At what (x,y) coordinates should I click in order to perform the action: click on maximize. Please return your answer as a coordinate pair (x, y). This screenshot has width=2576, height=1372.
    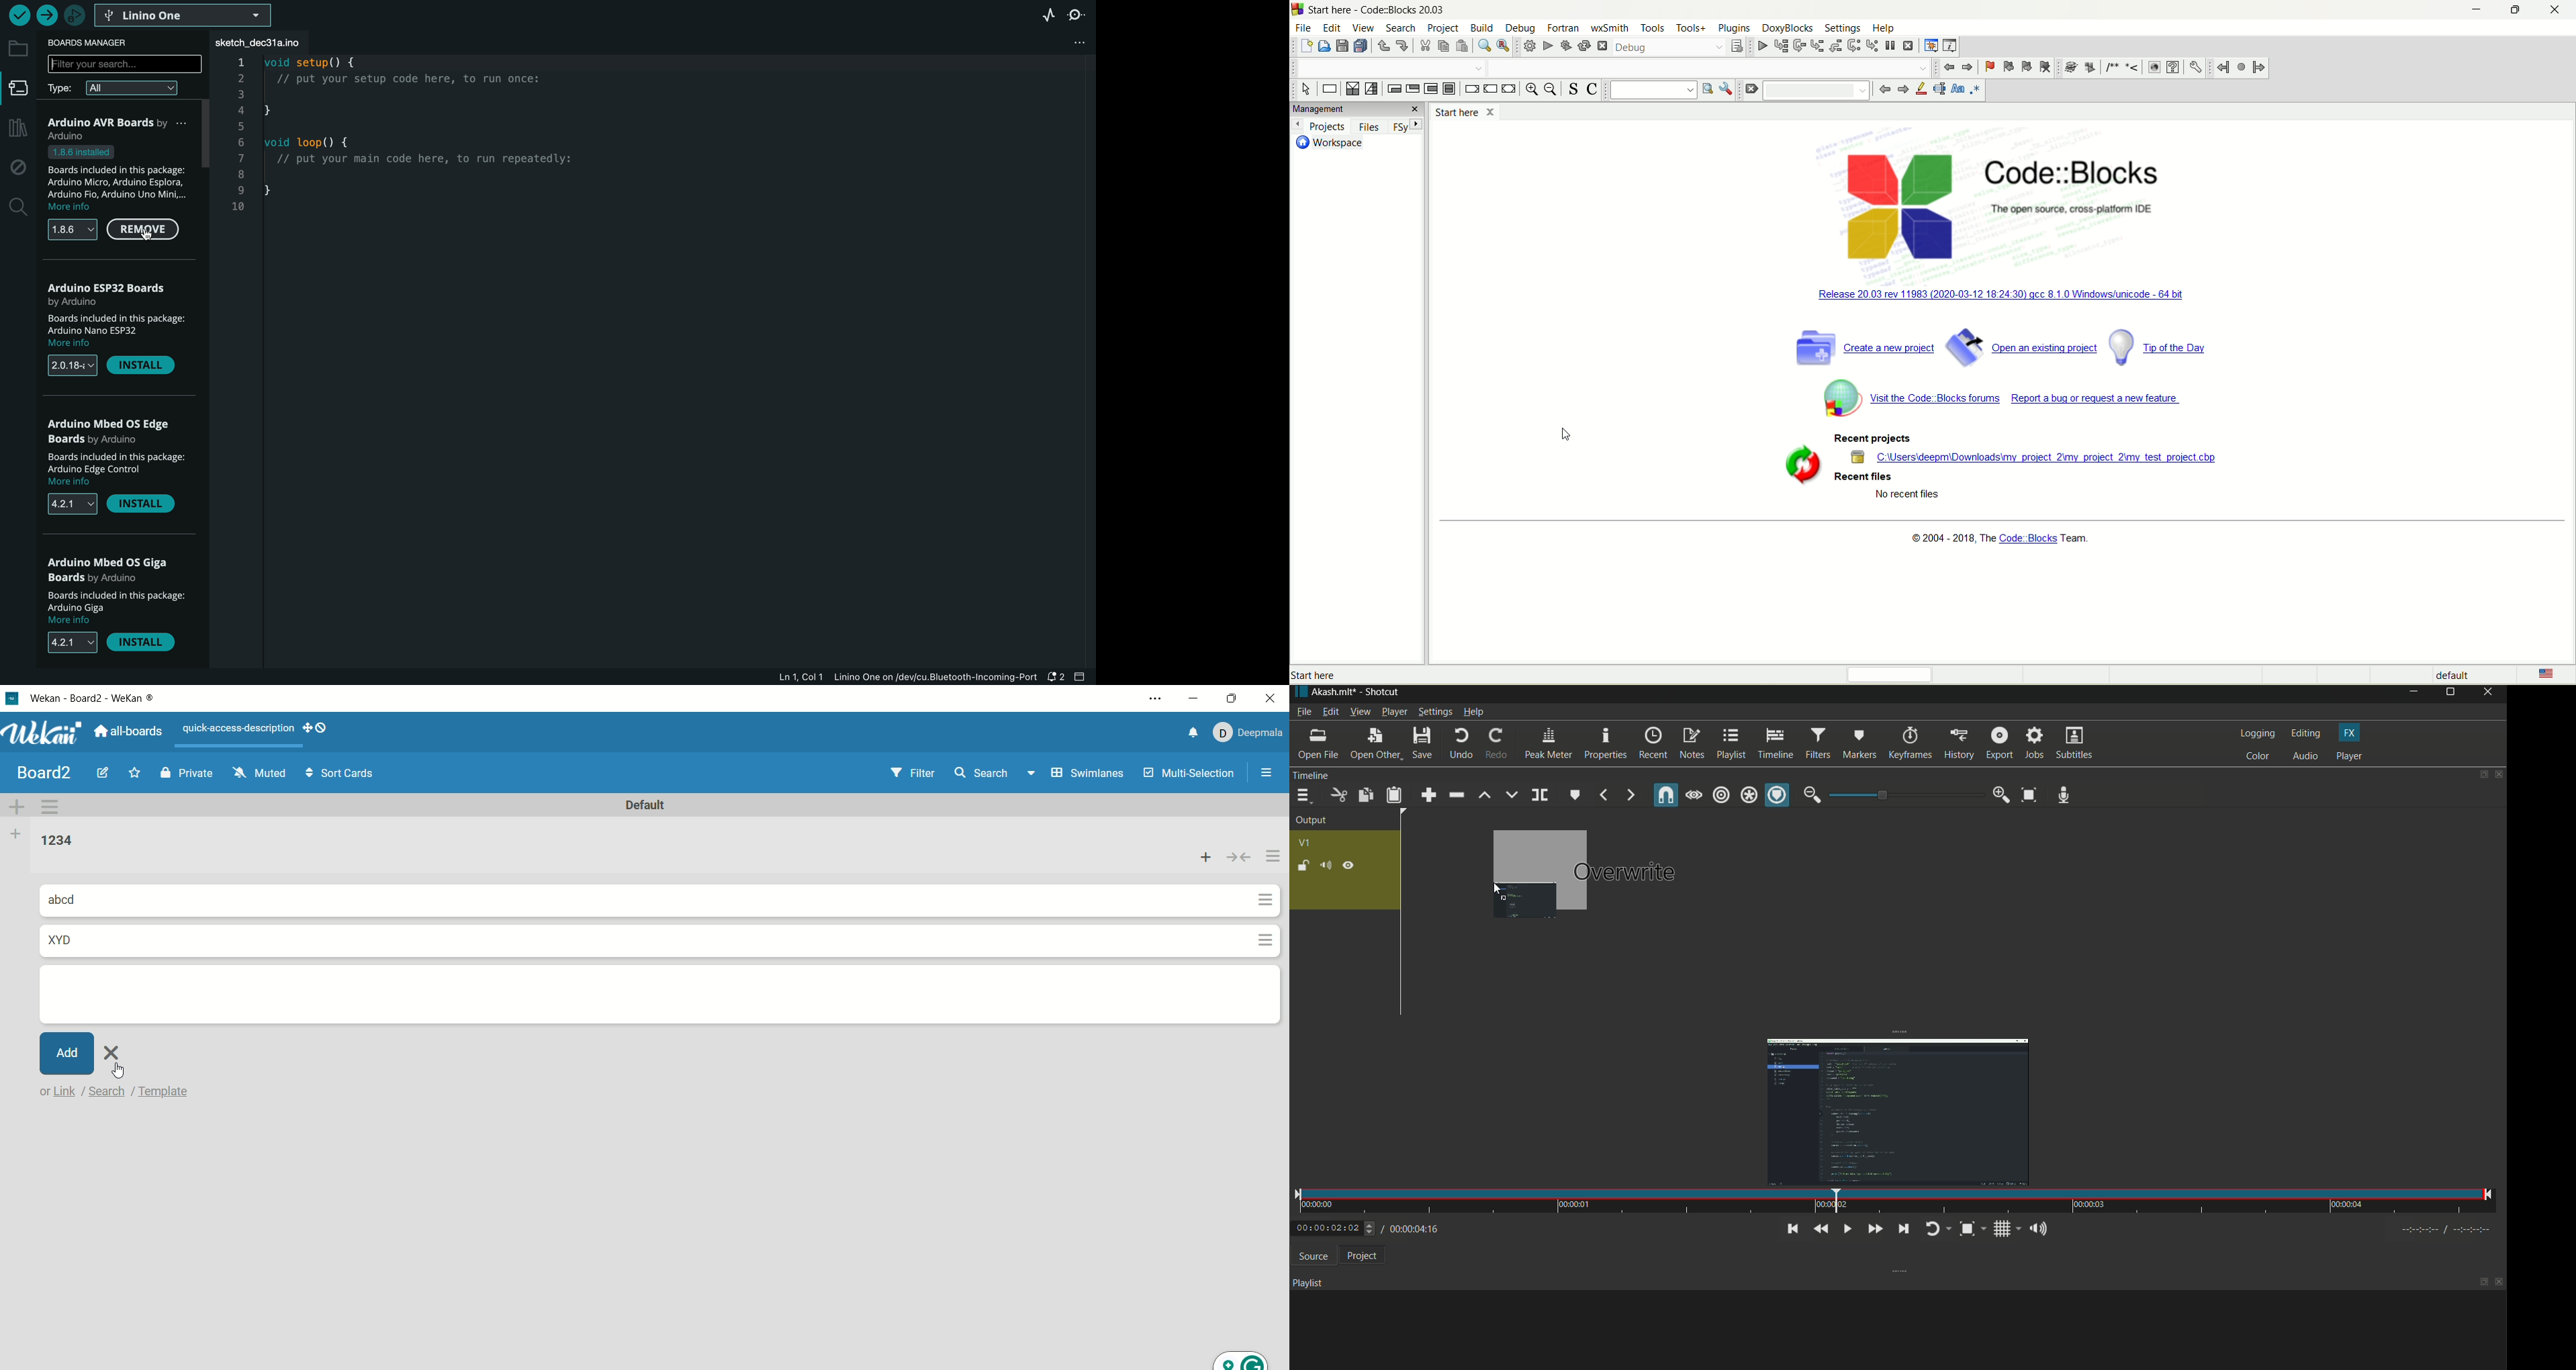
    Looking at the image, I should click on (2484, 1282).